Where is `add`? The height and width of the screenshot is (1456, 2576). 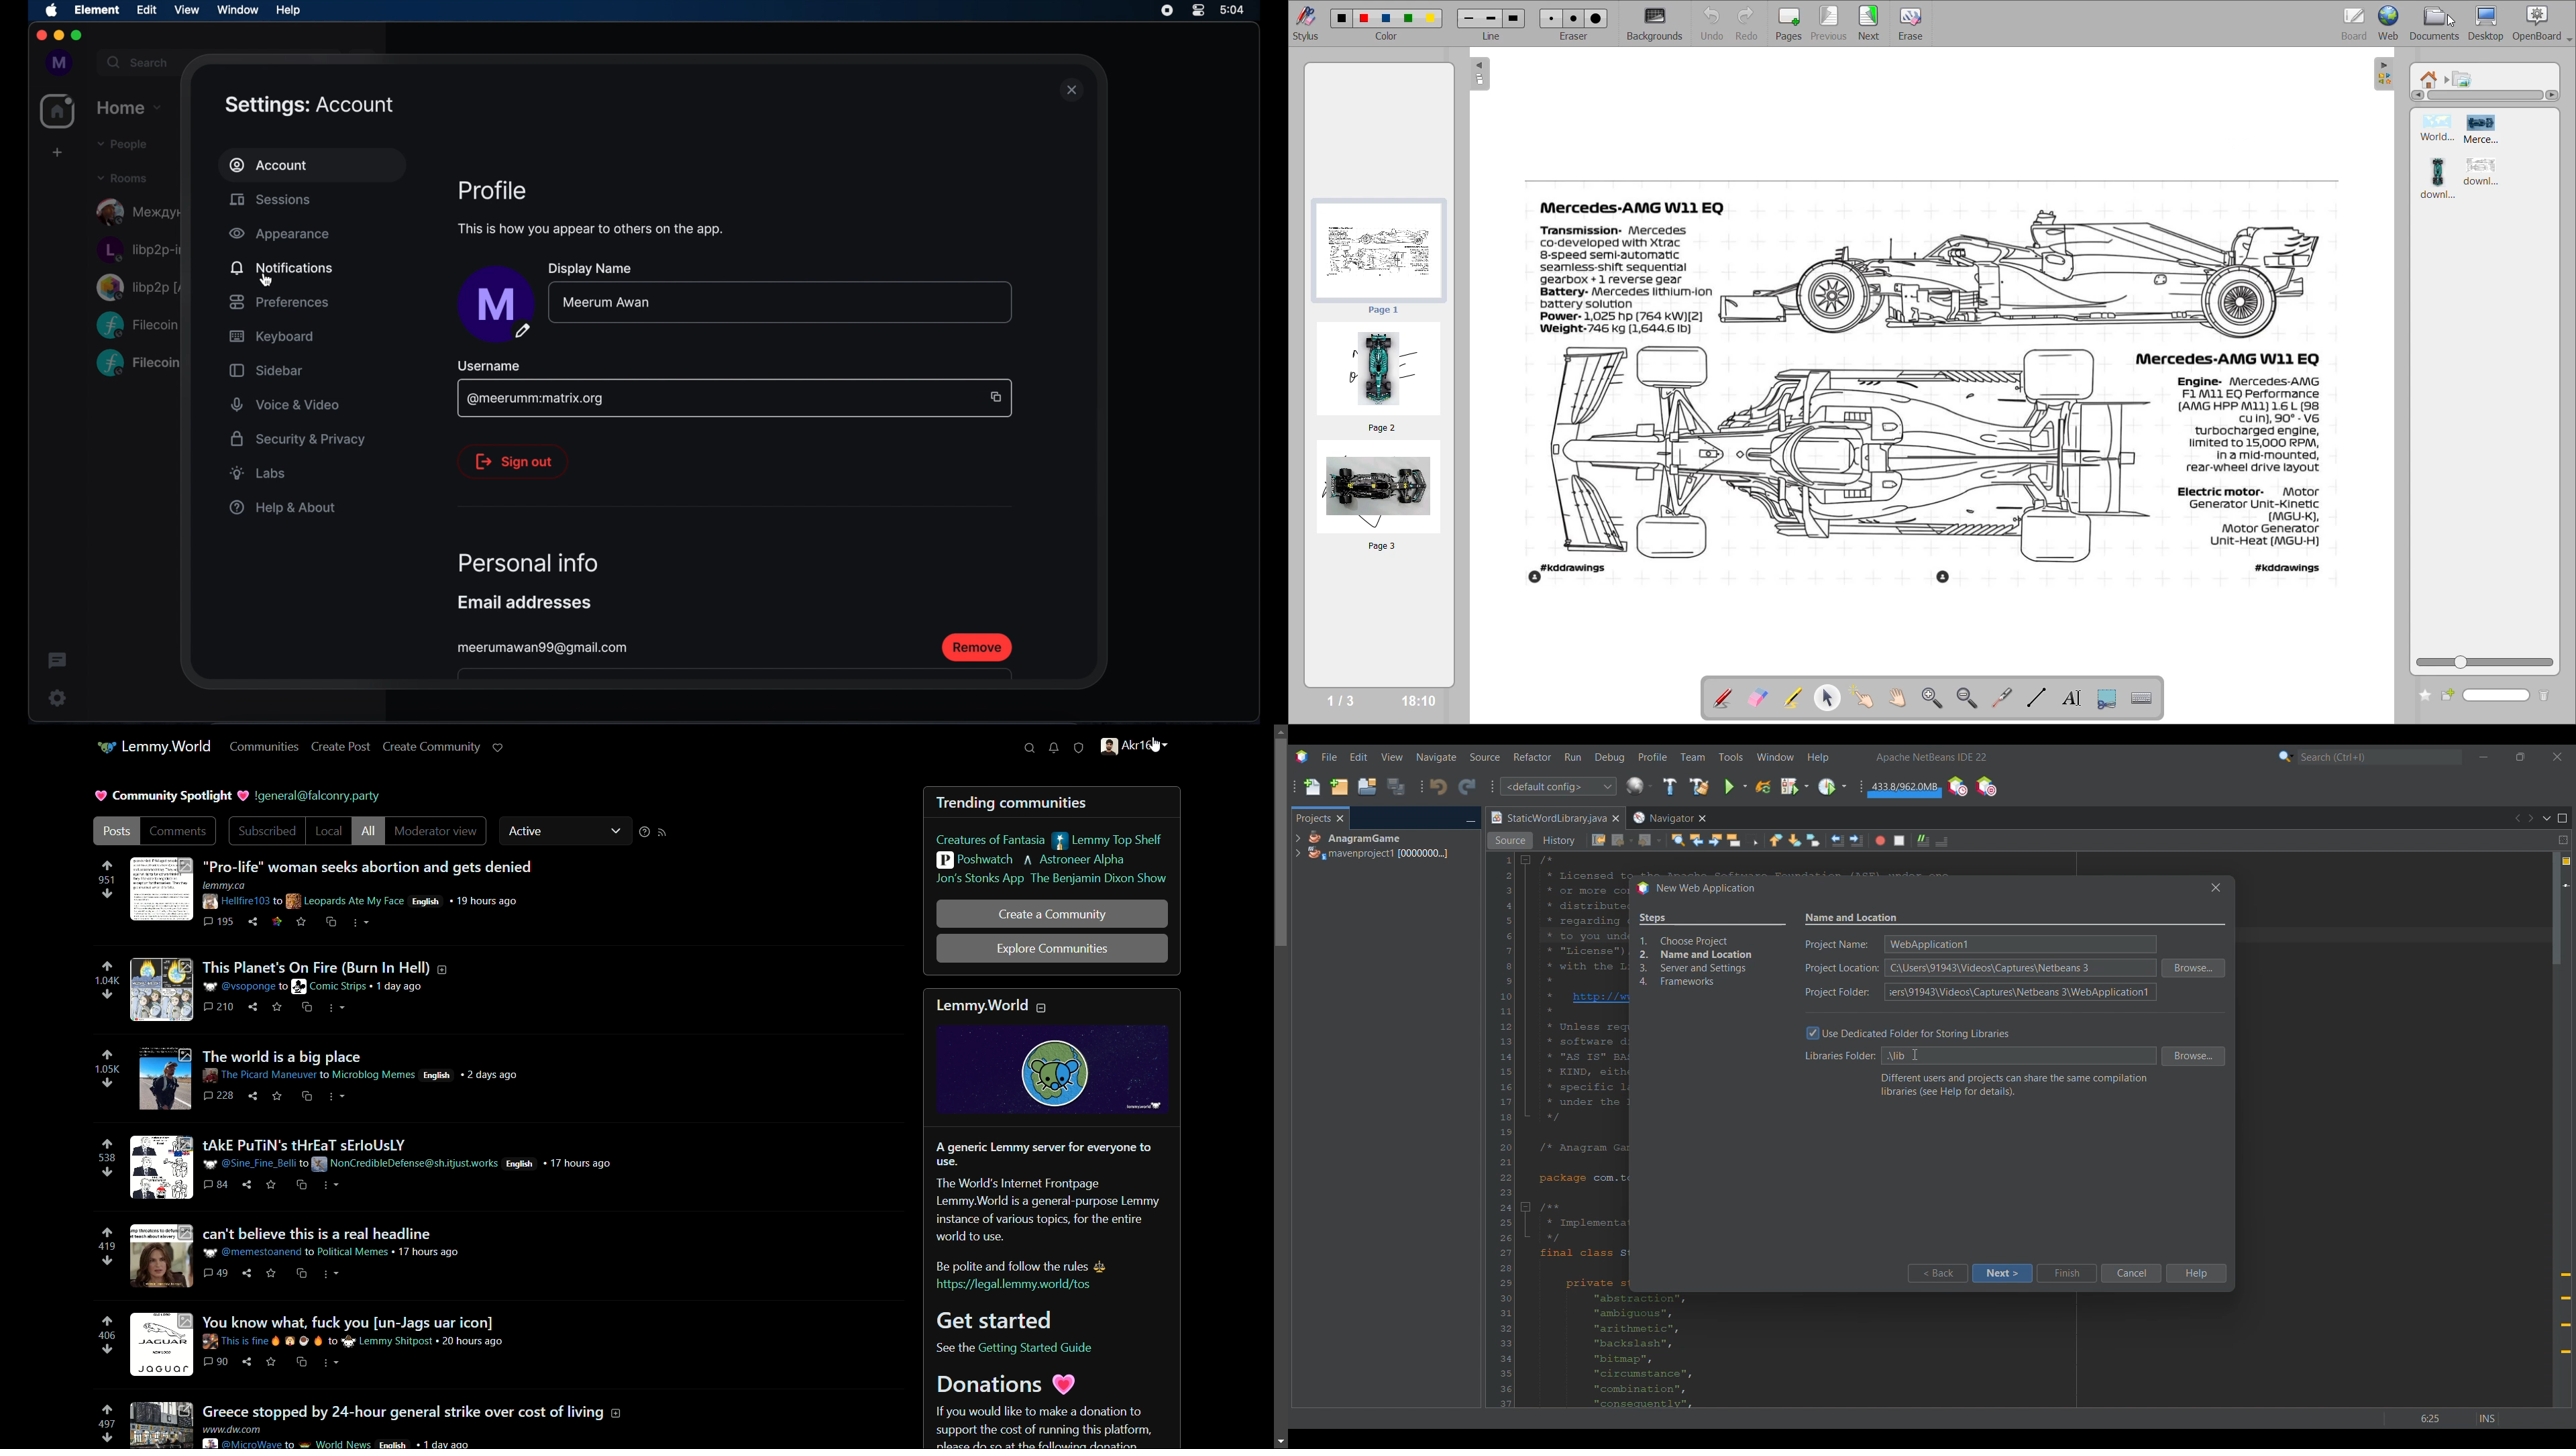 add is located at coordinates (56, 152).